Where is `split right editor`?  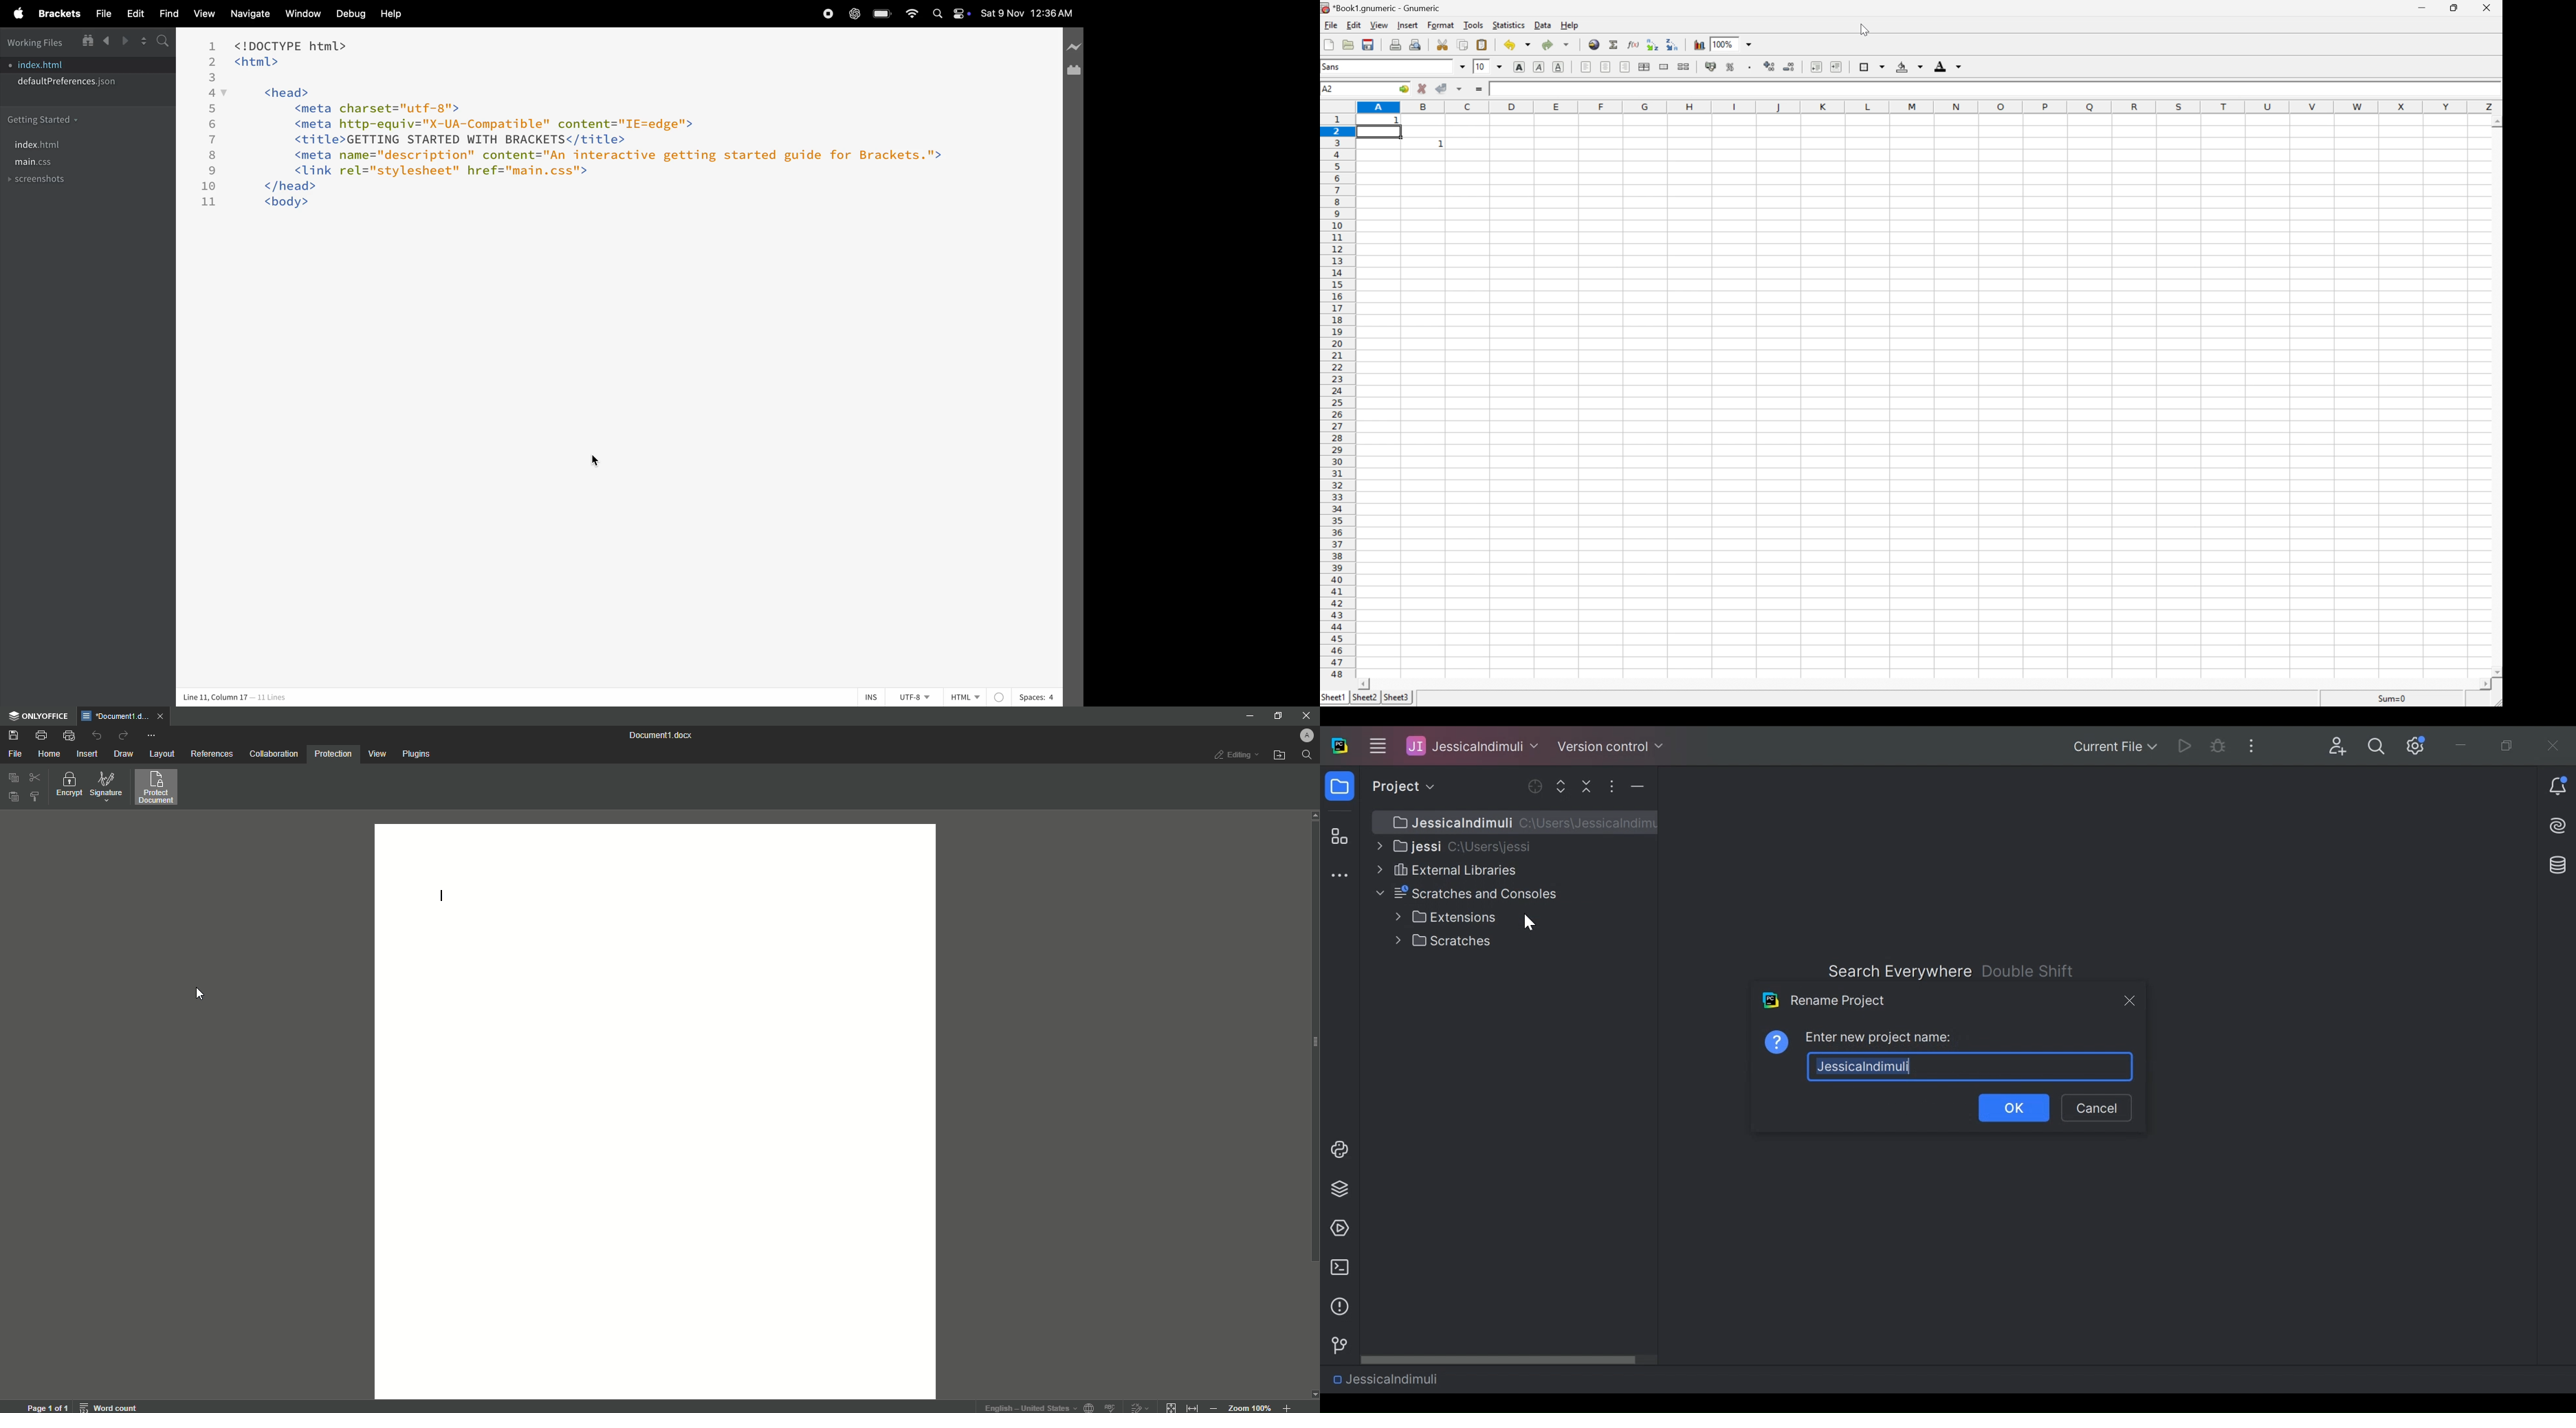
split right editor is located at coordinates (146, 40).